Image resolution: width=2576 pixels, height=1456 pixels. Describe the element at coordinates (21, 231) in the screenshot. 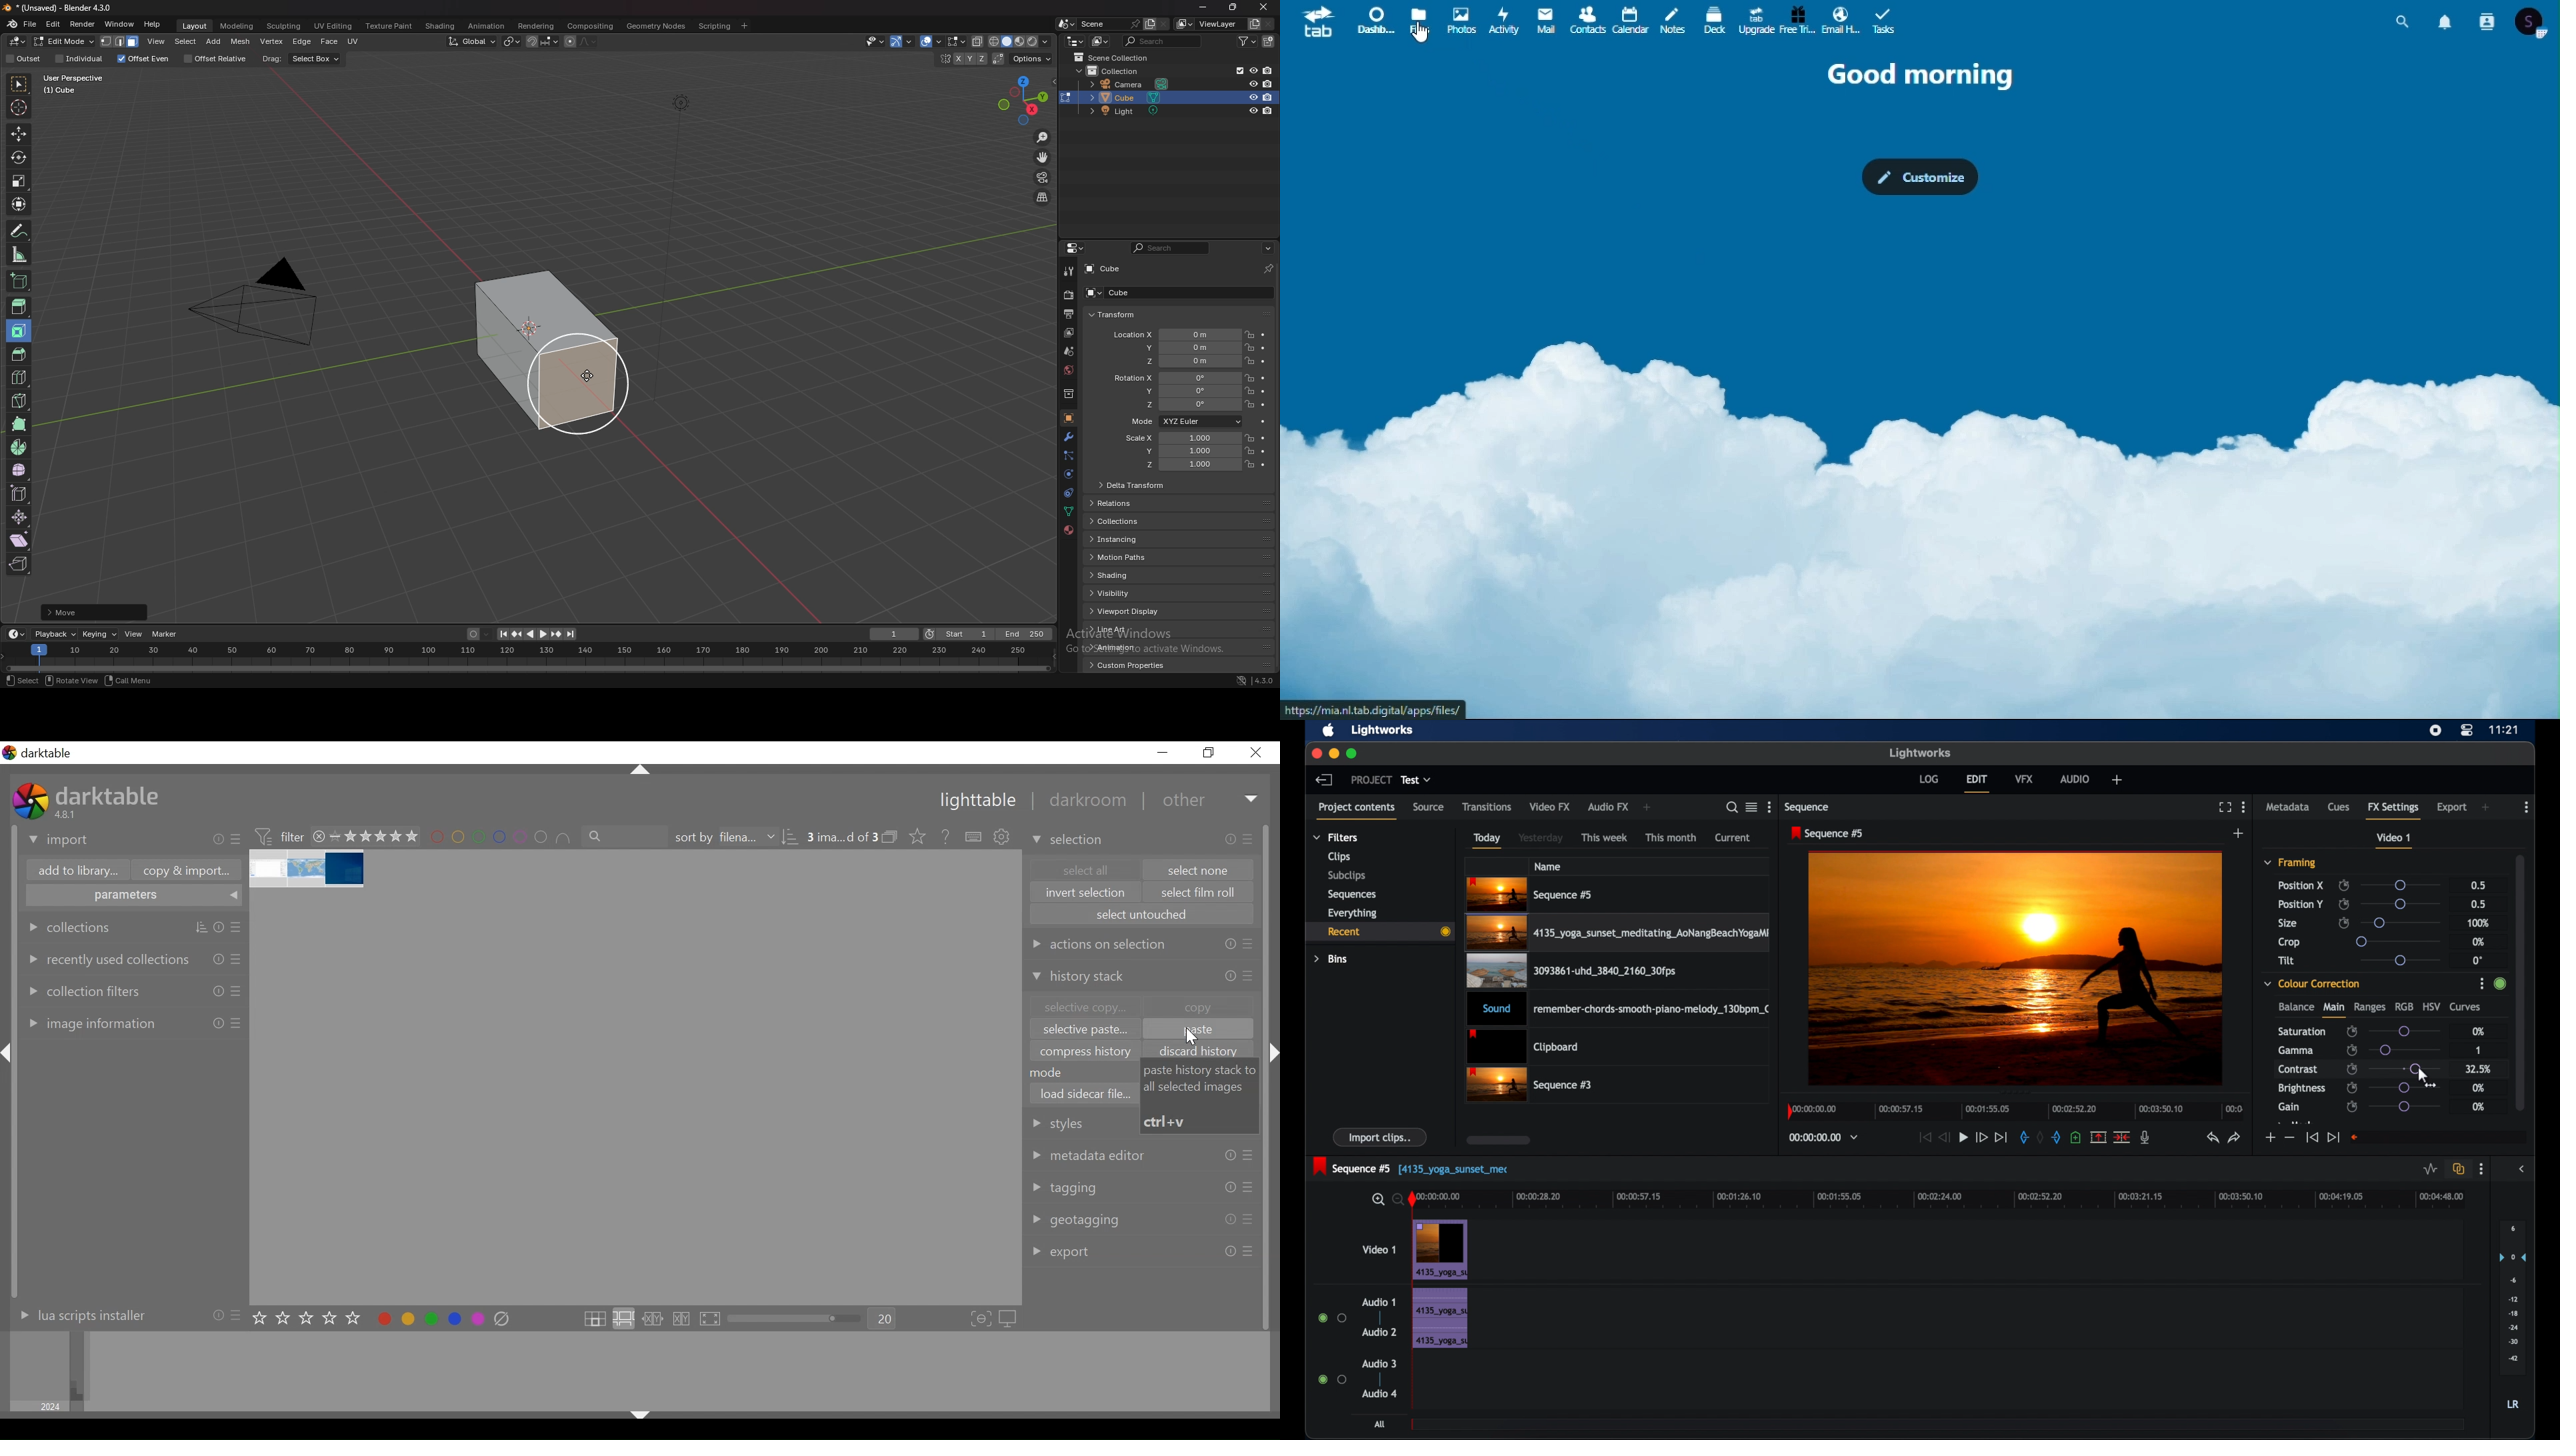

I see `annotate` at that location.